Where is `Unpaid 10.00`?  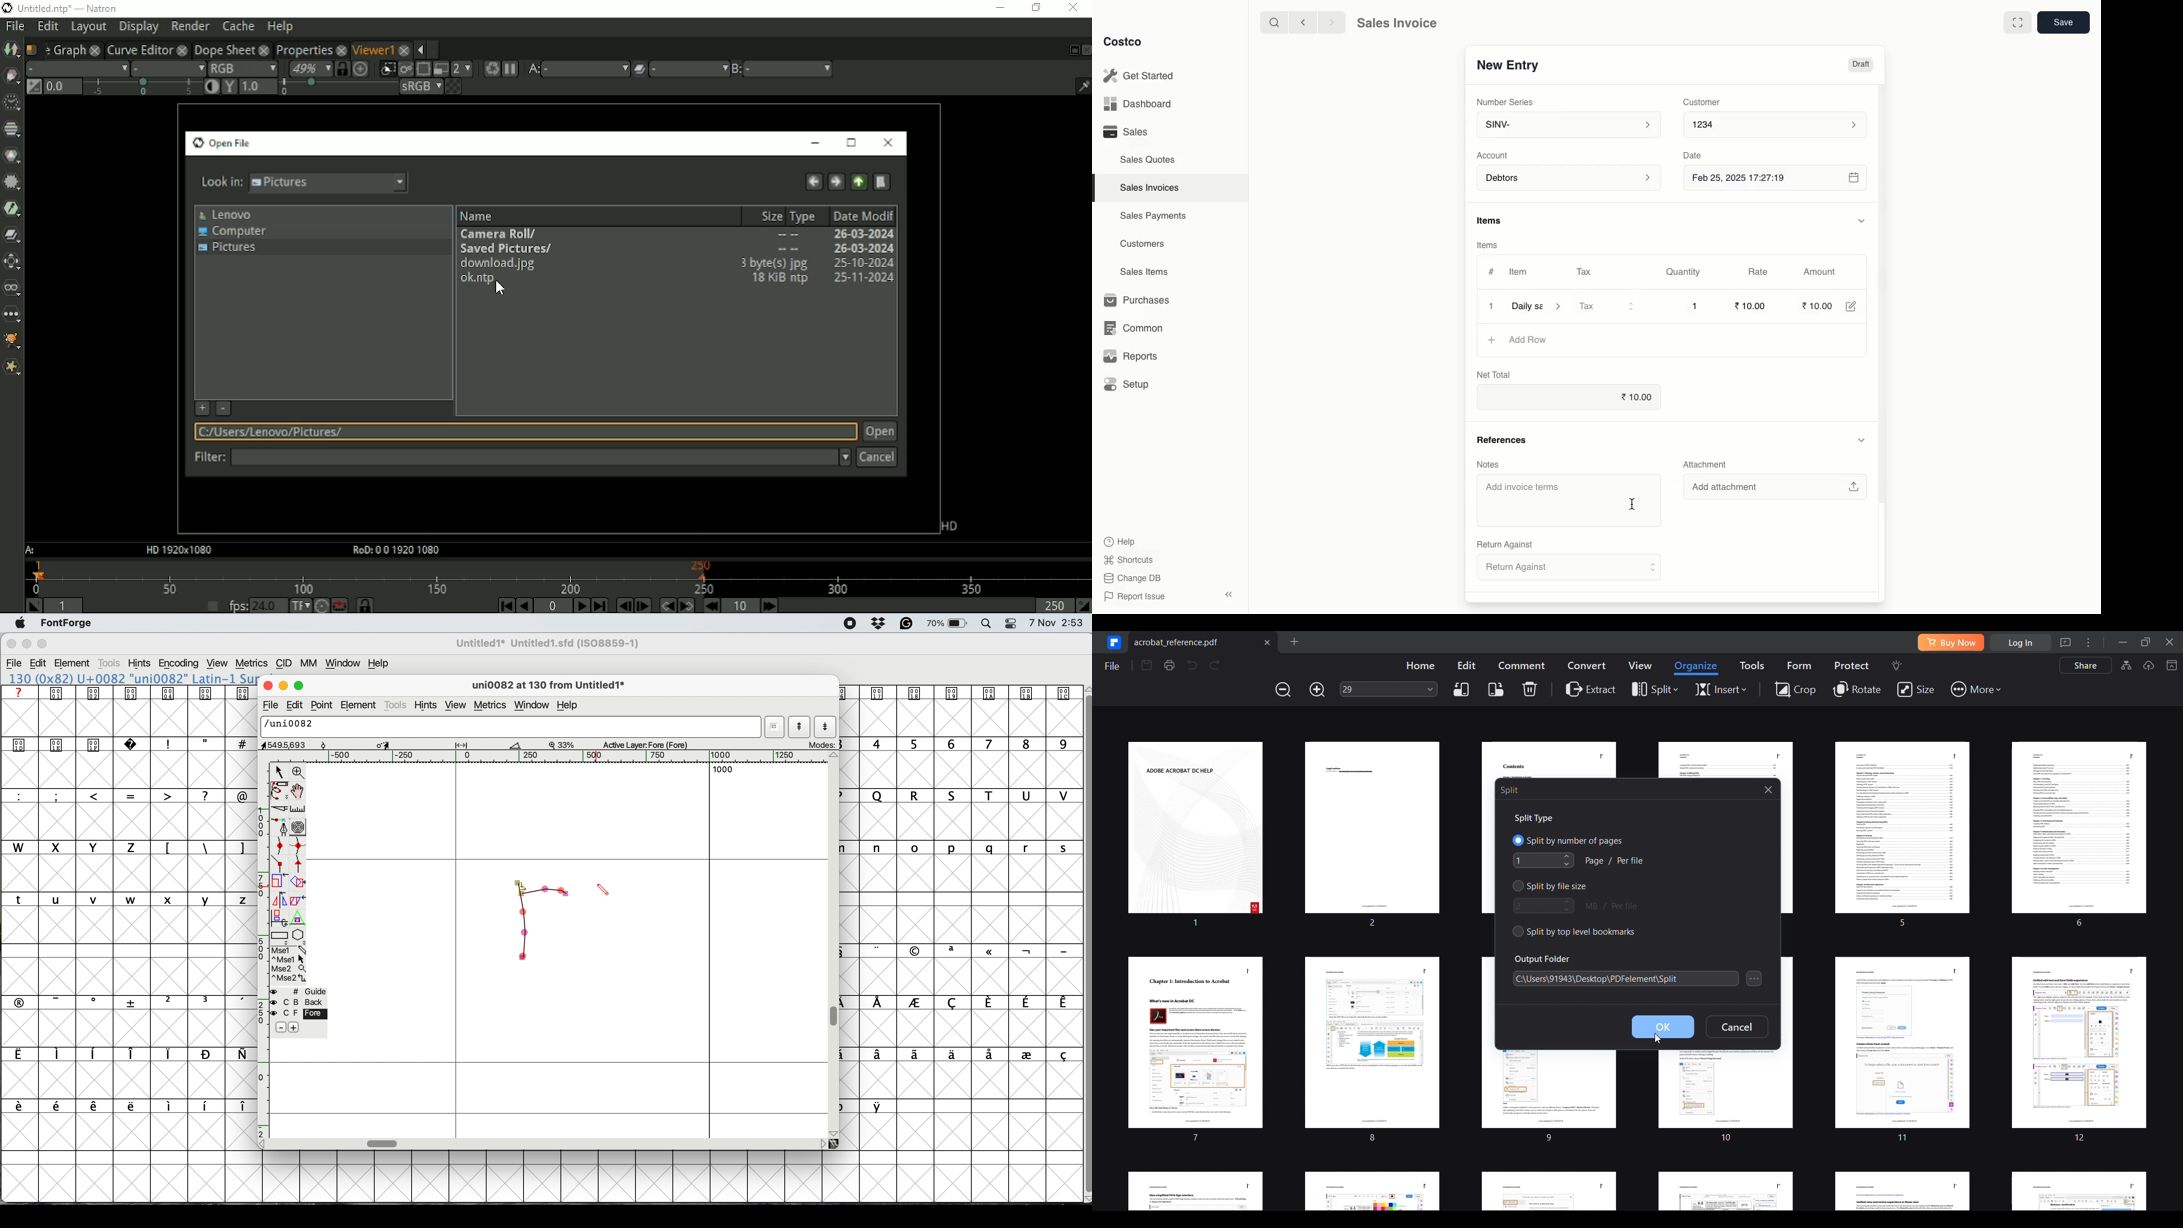 Unpaid 10.00 is located at coordinates (1842, 64).